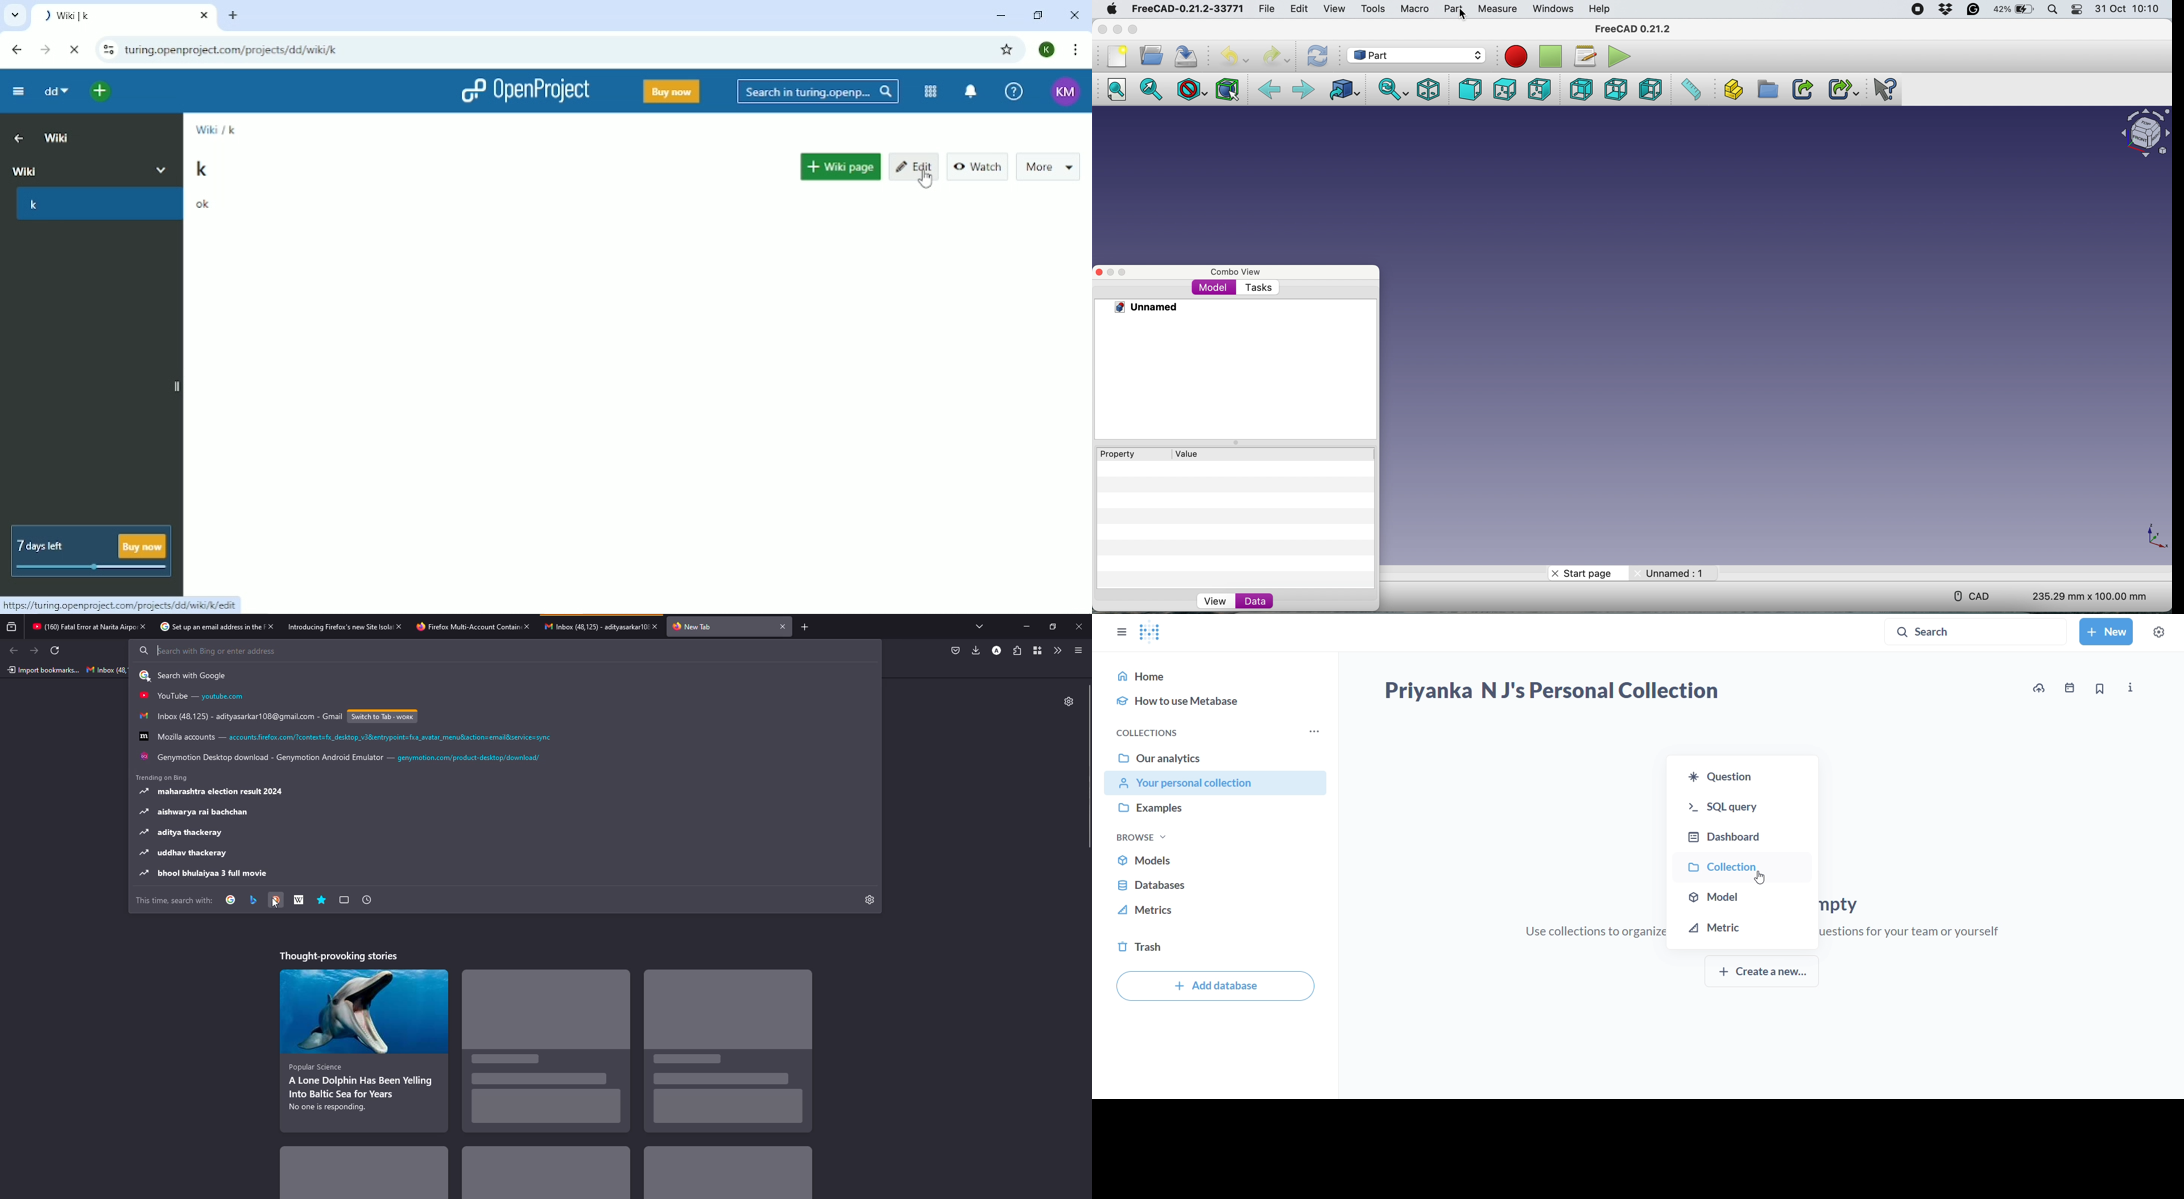 The image size is (2184, 1204). I want to click on refresh, so click(53, 650).